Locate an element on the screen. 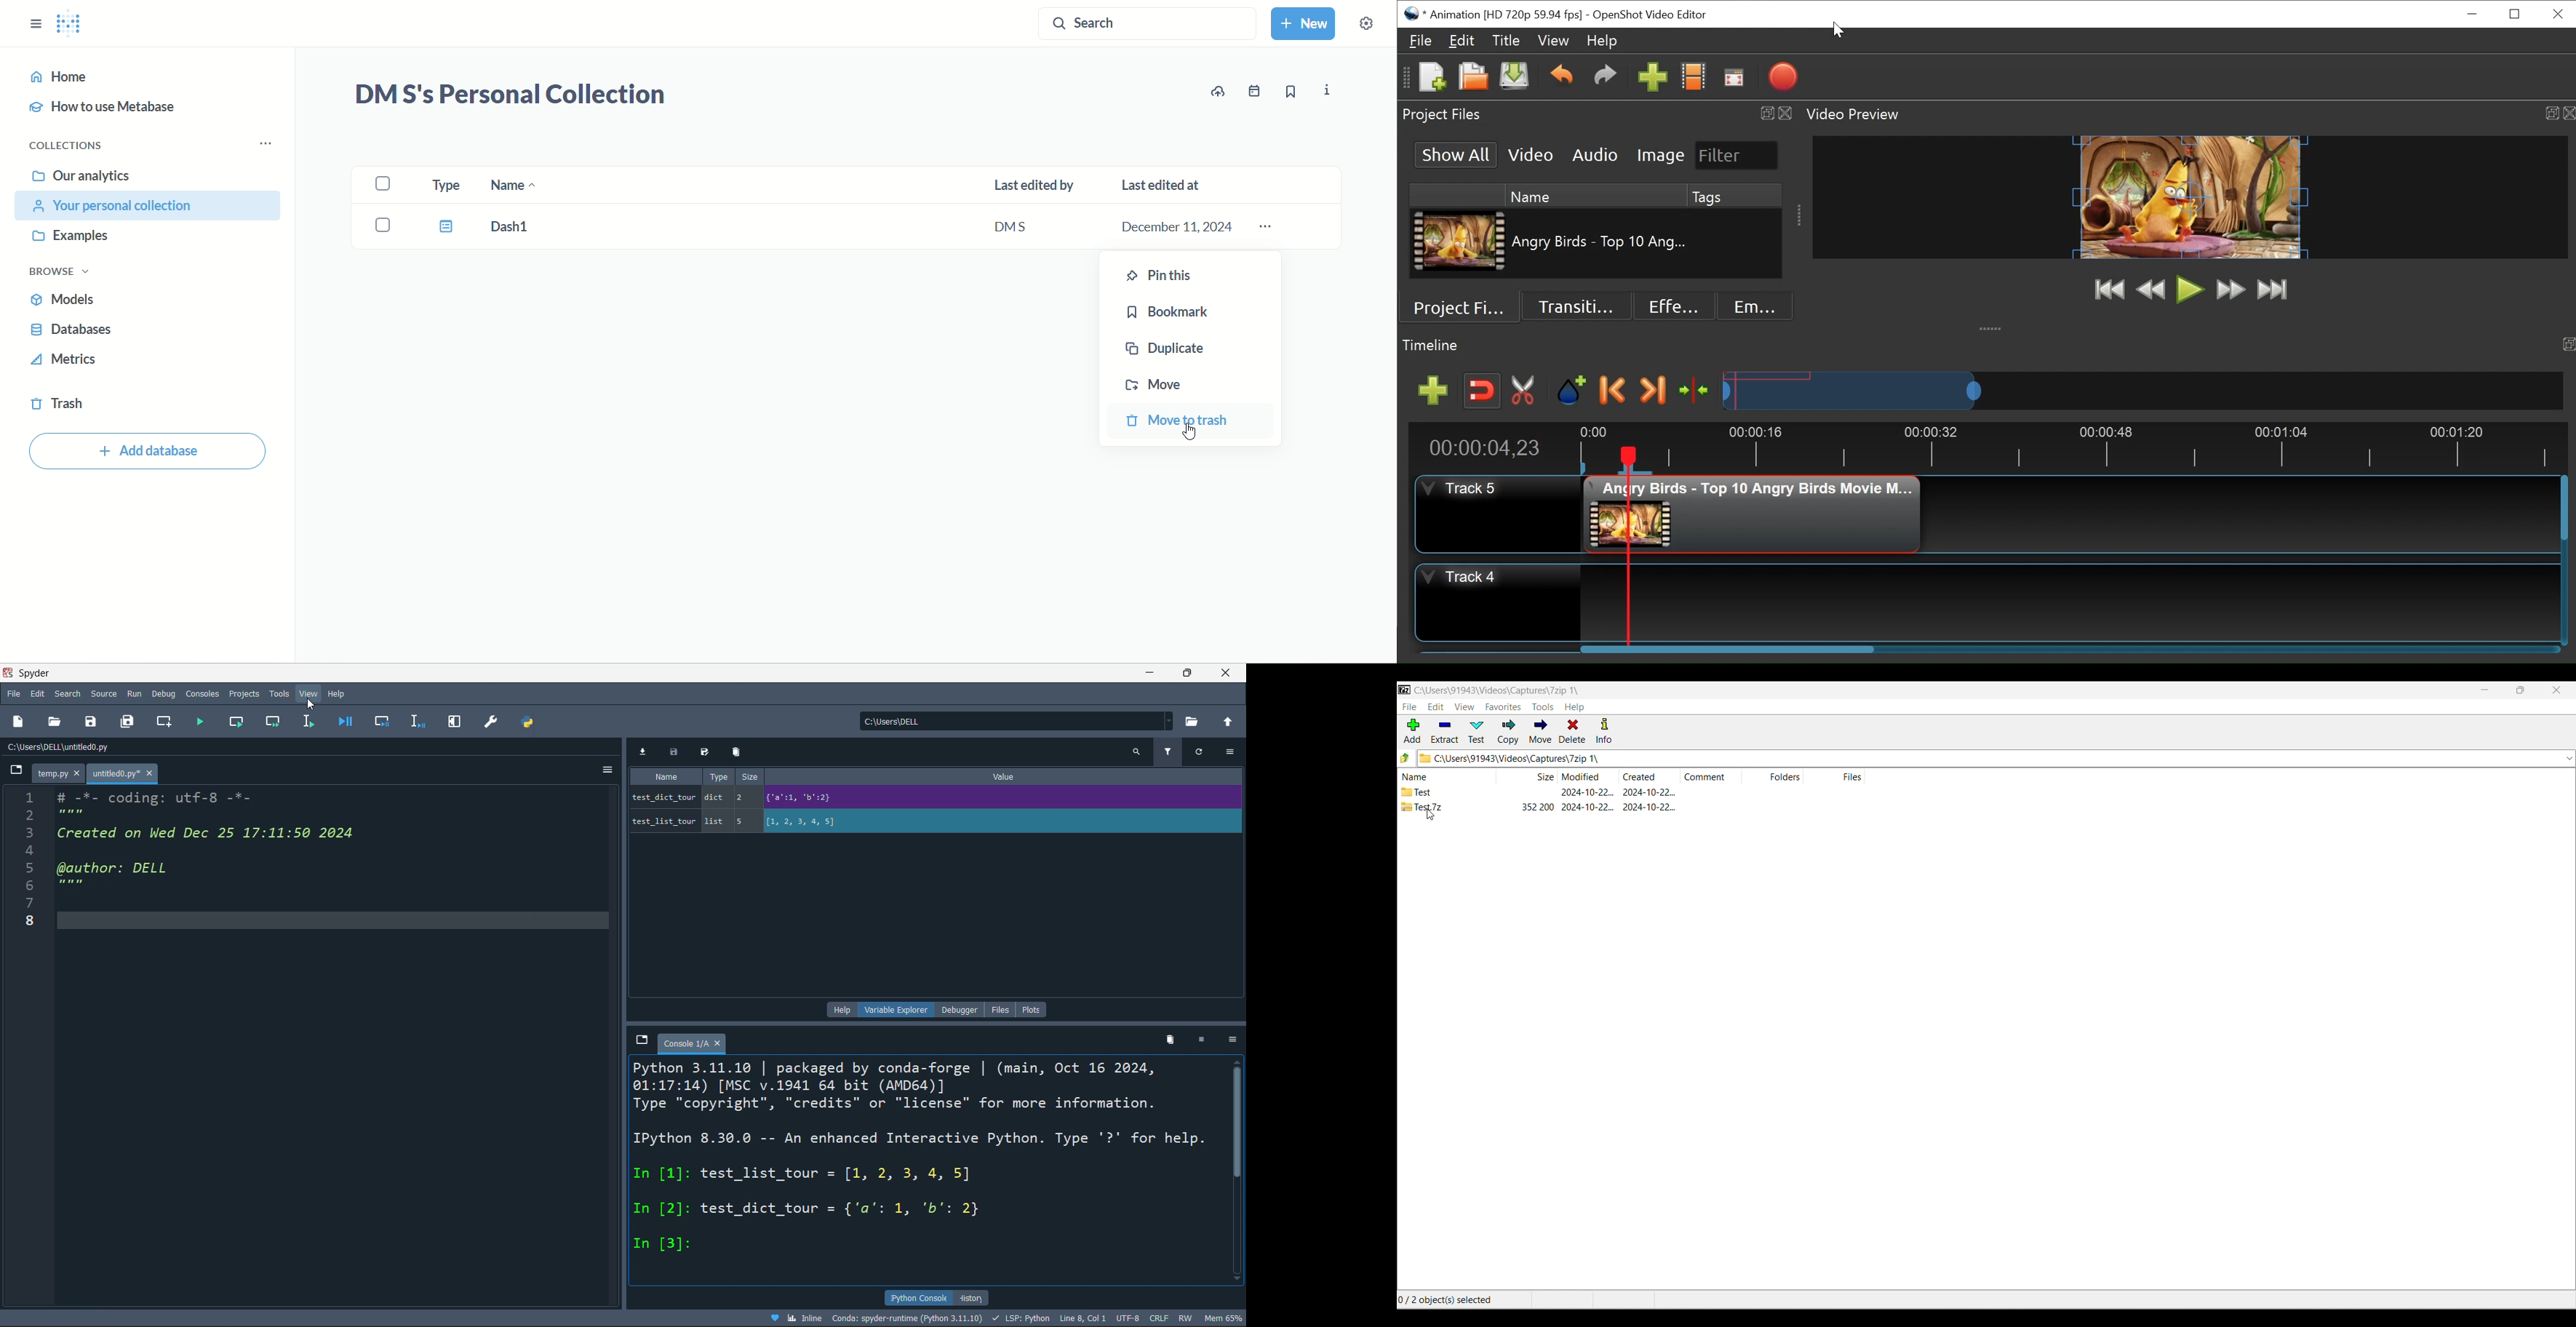  variable explorer is located at coordinates (896, 1010).